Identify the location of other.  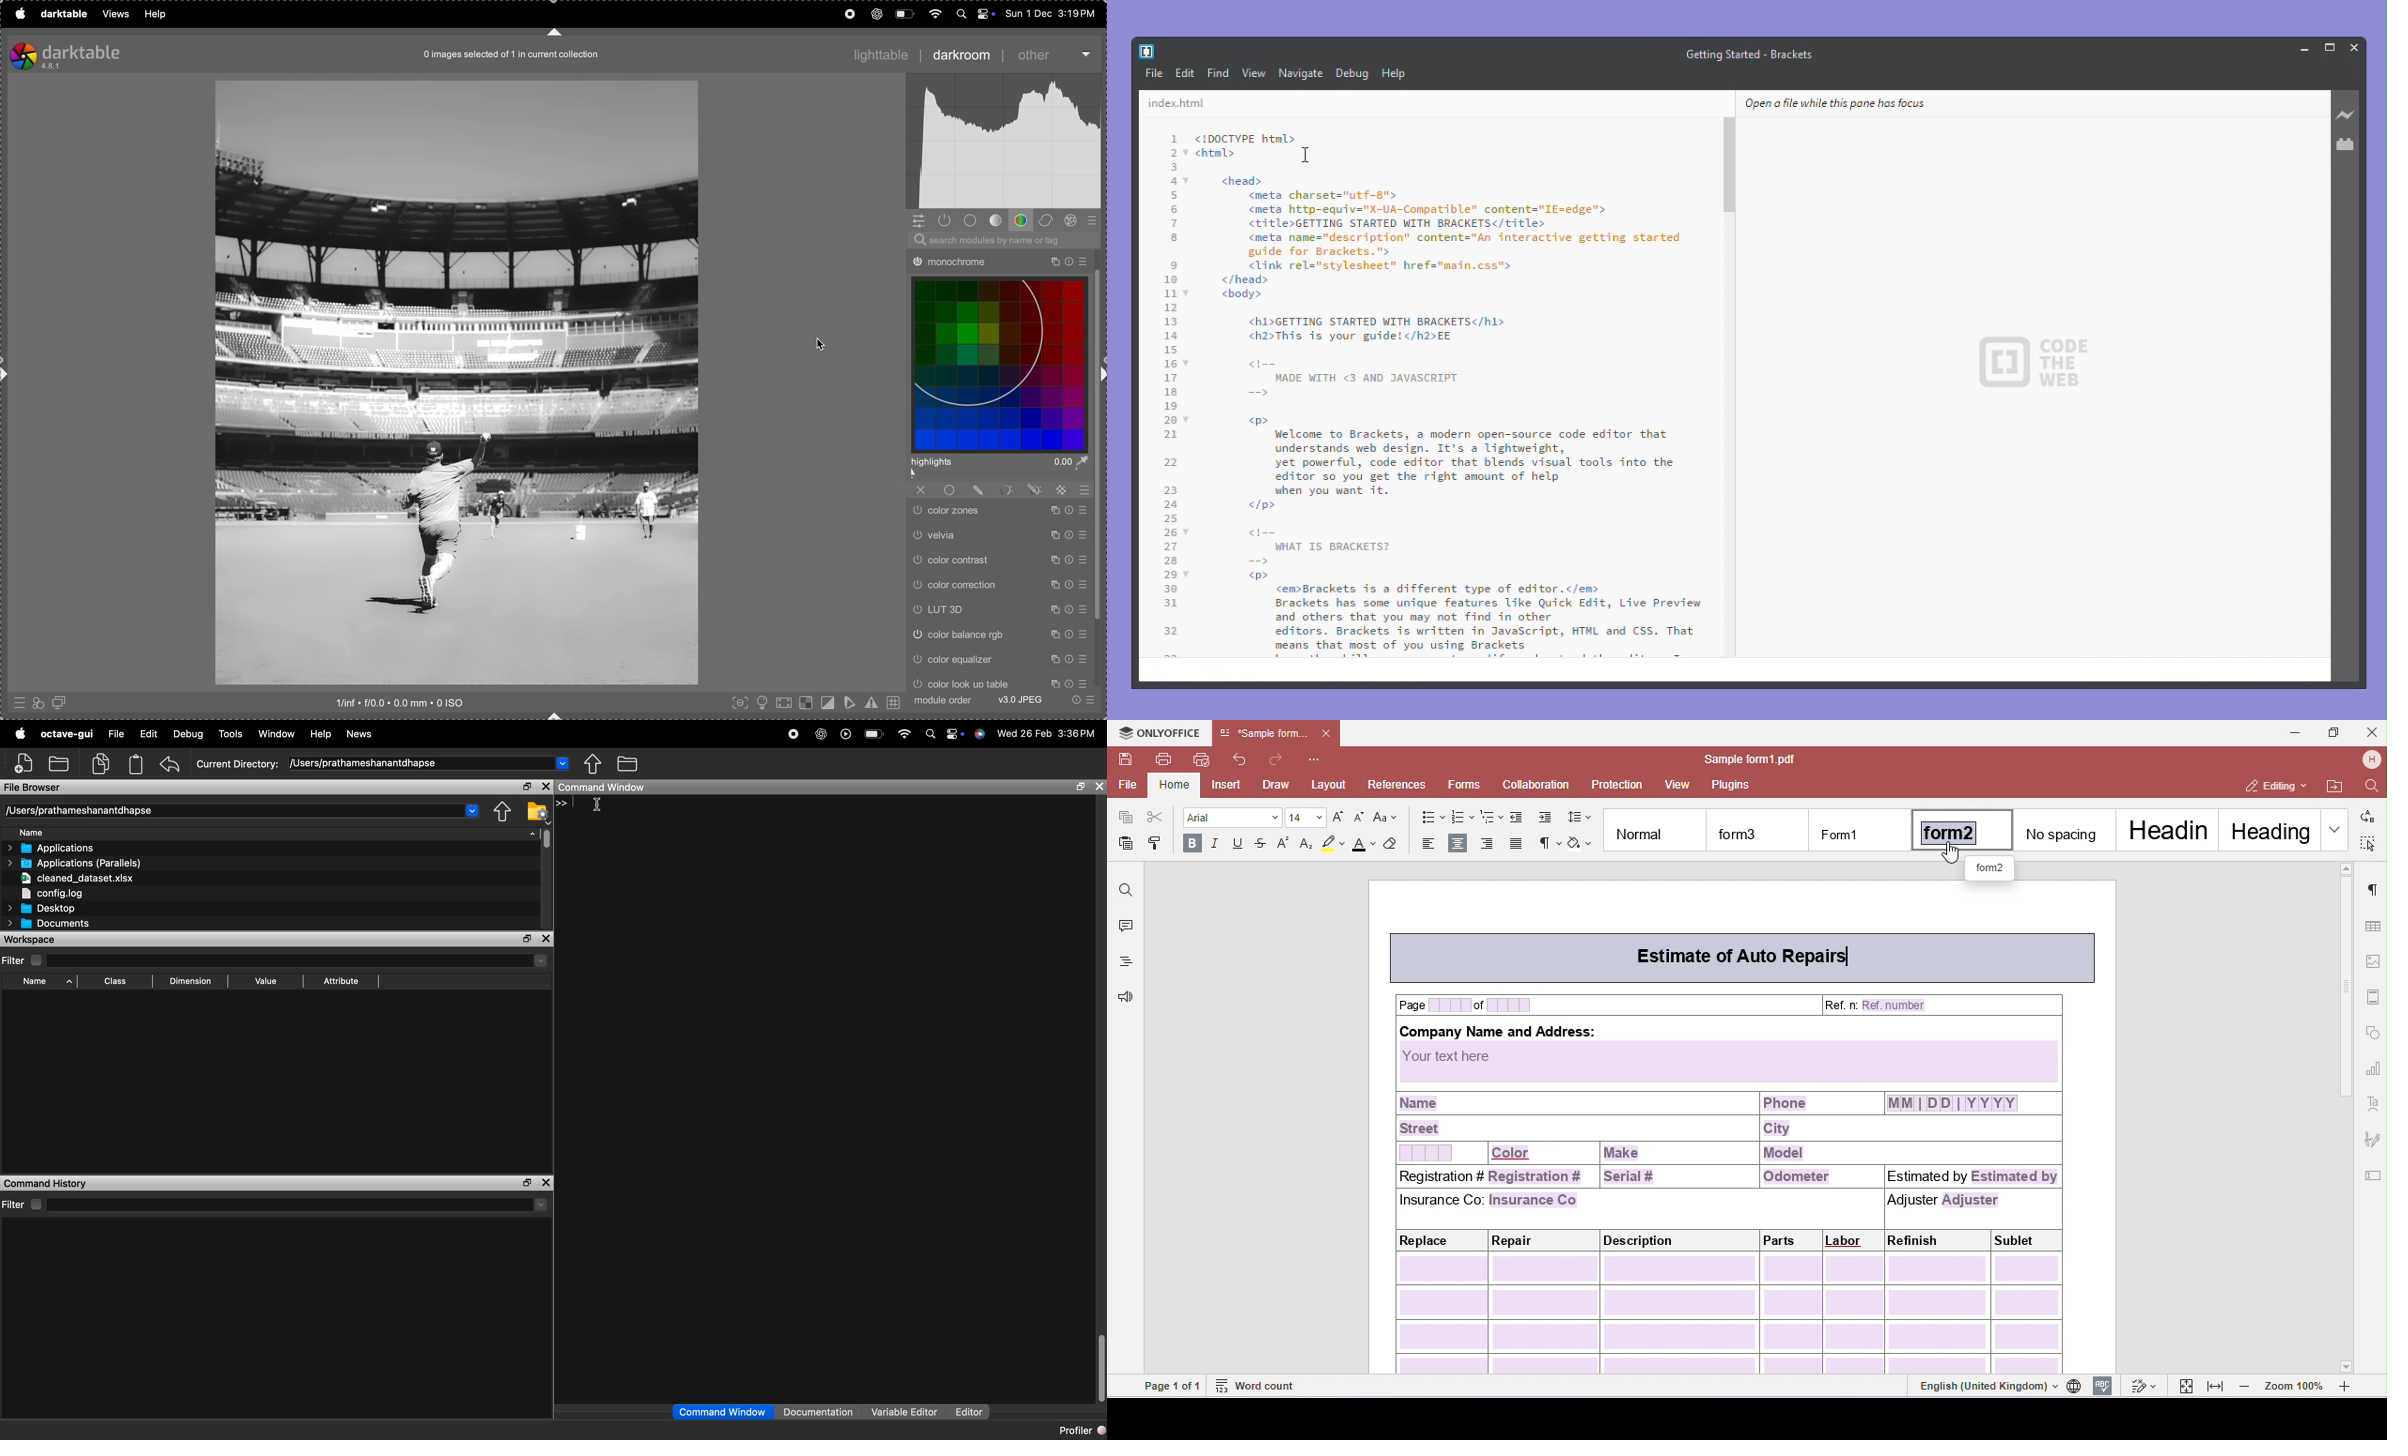
(1036, 55).